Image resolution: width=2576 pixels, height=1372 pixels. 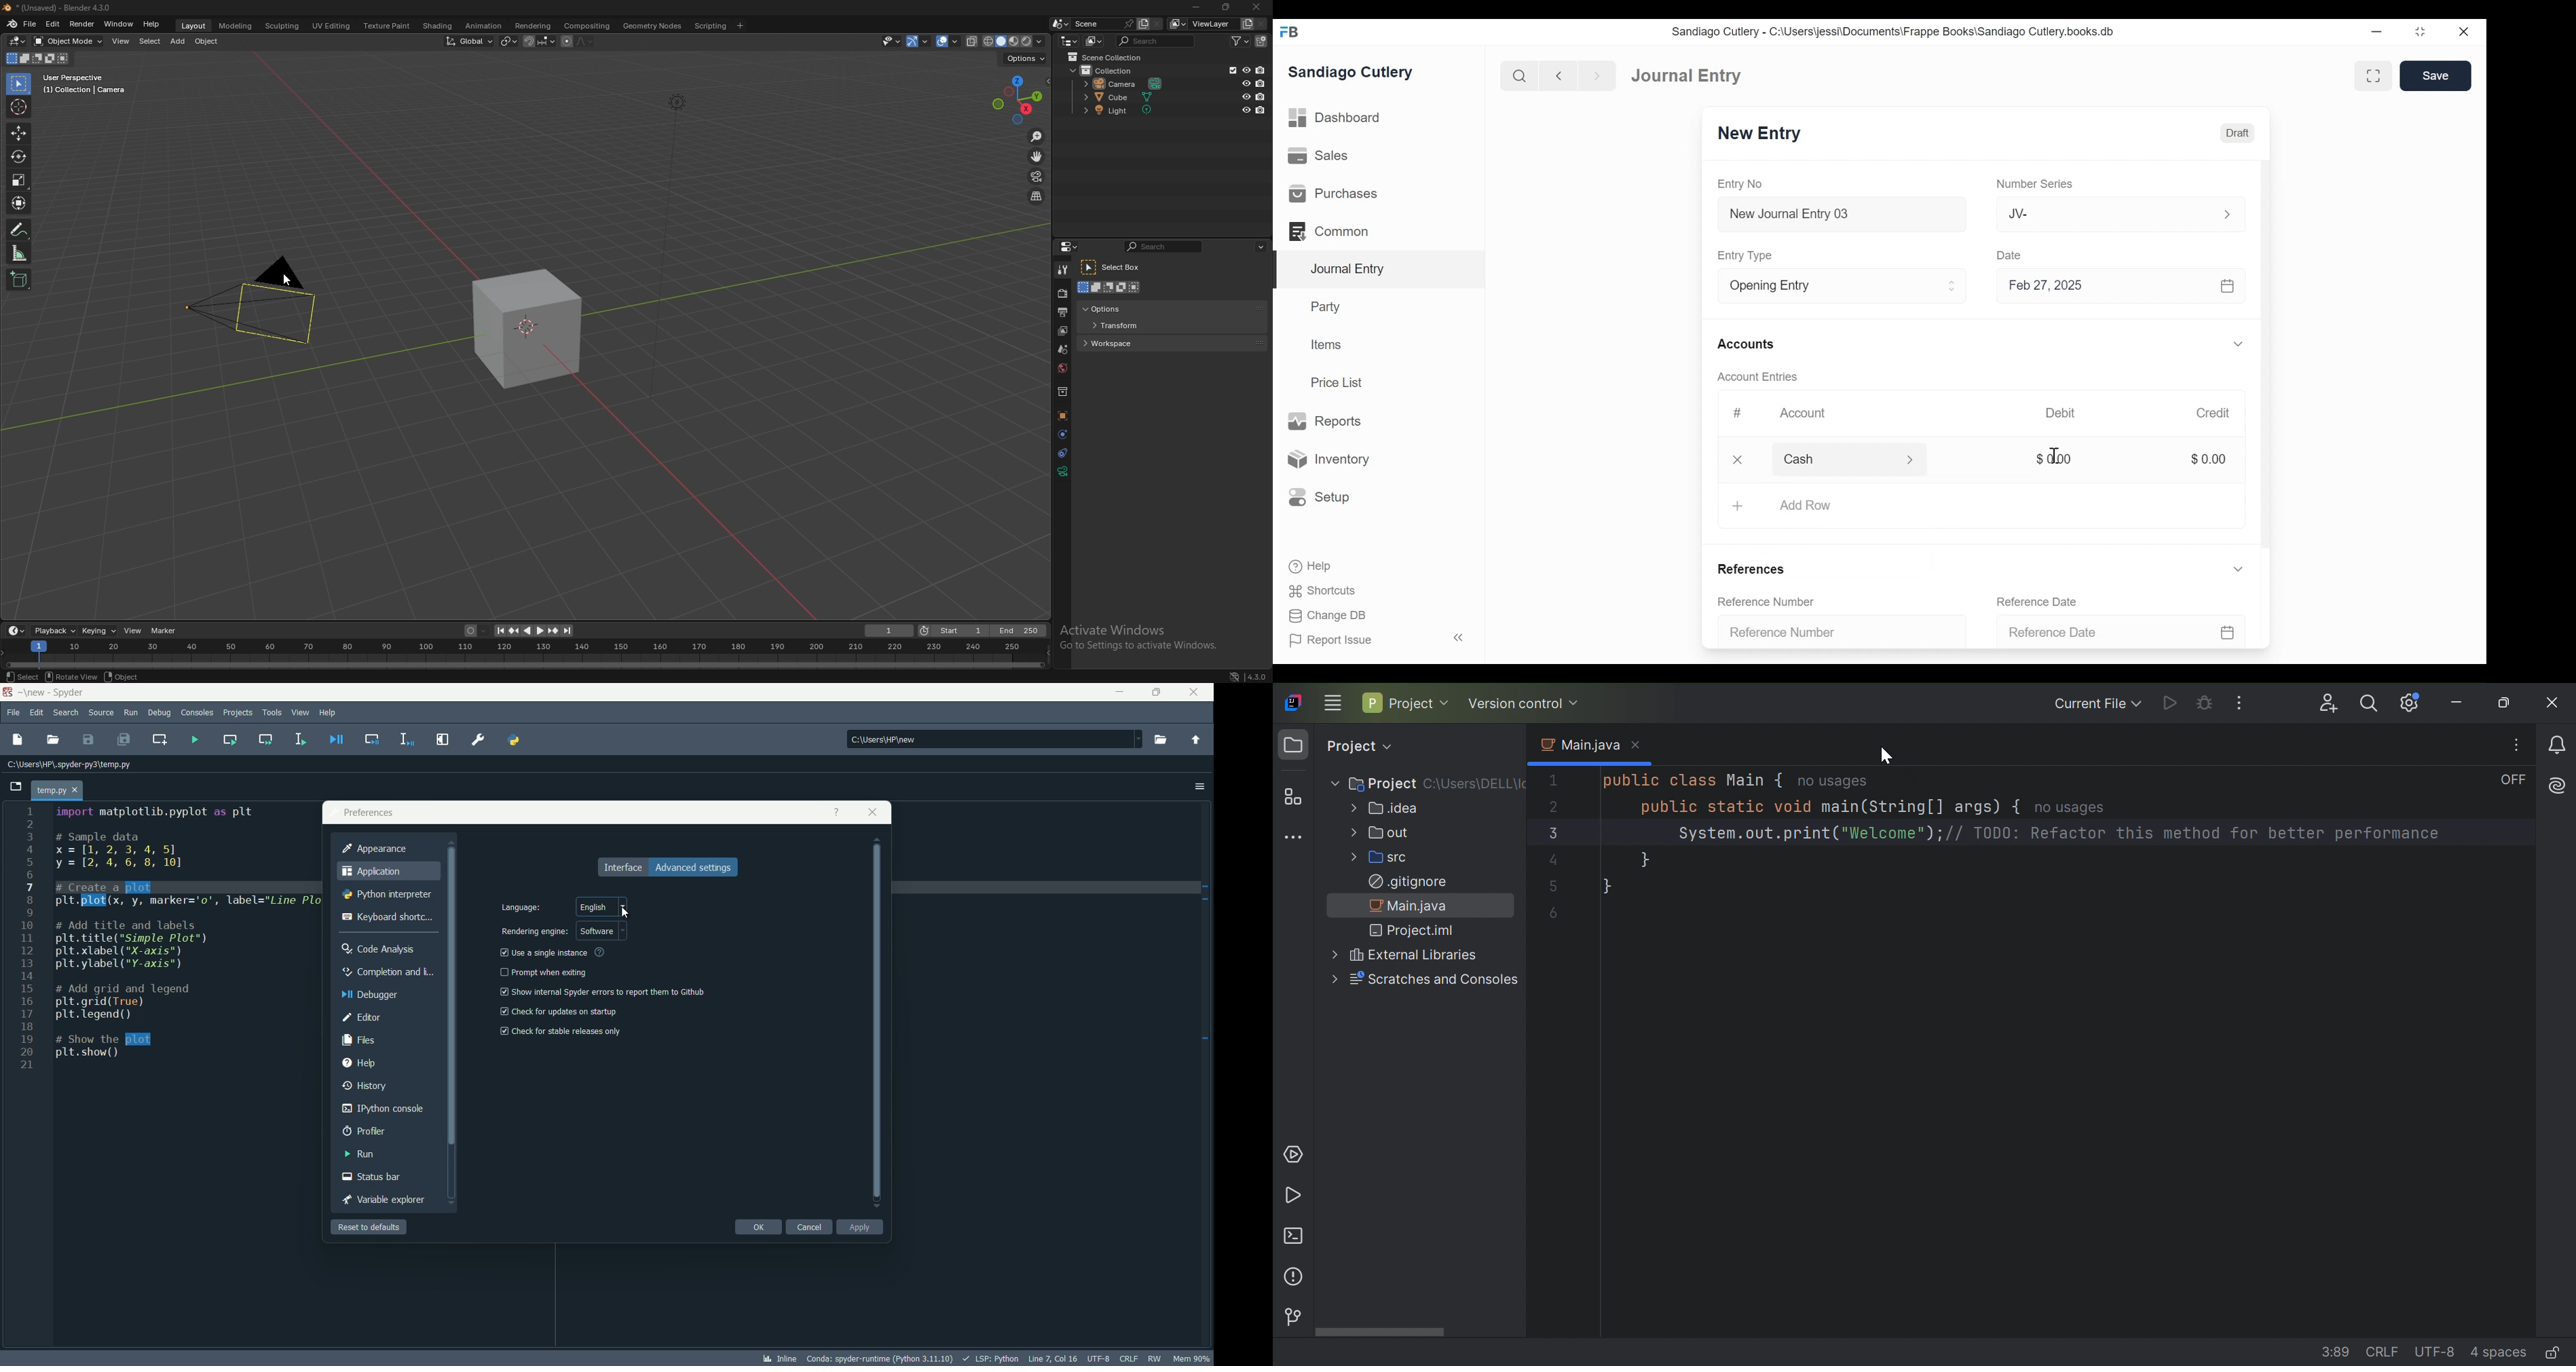 I want to click on Sandiago Cutlery - C:\Users\jessi\Documents\Frappe Books\Sandiago Cutlery.books.db, so click(x=1894, y=31).